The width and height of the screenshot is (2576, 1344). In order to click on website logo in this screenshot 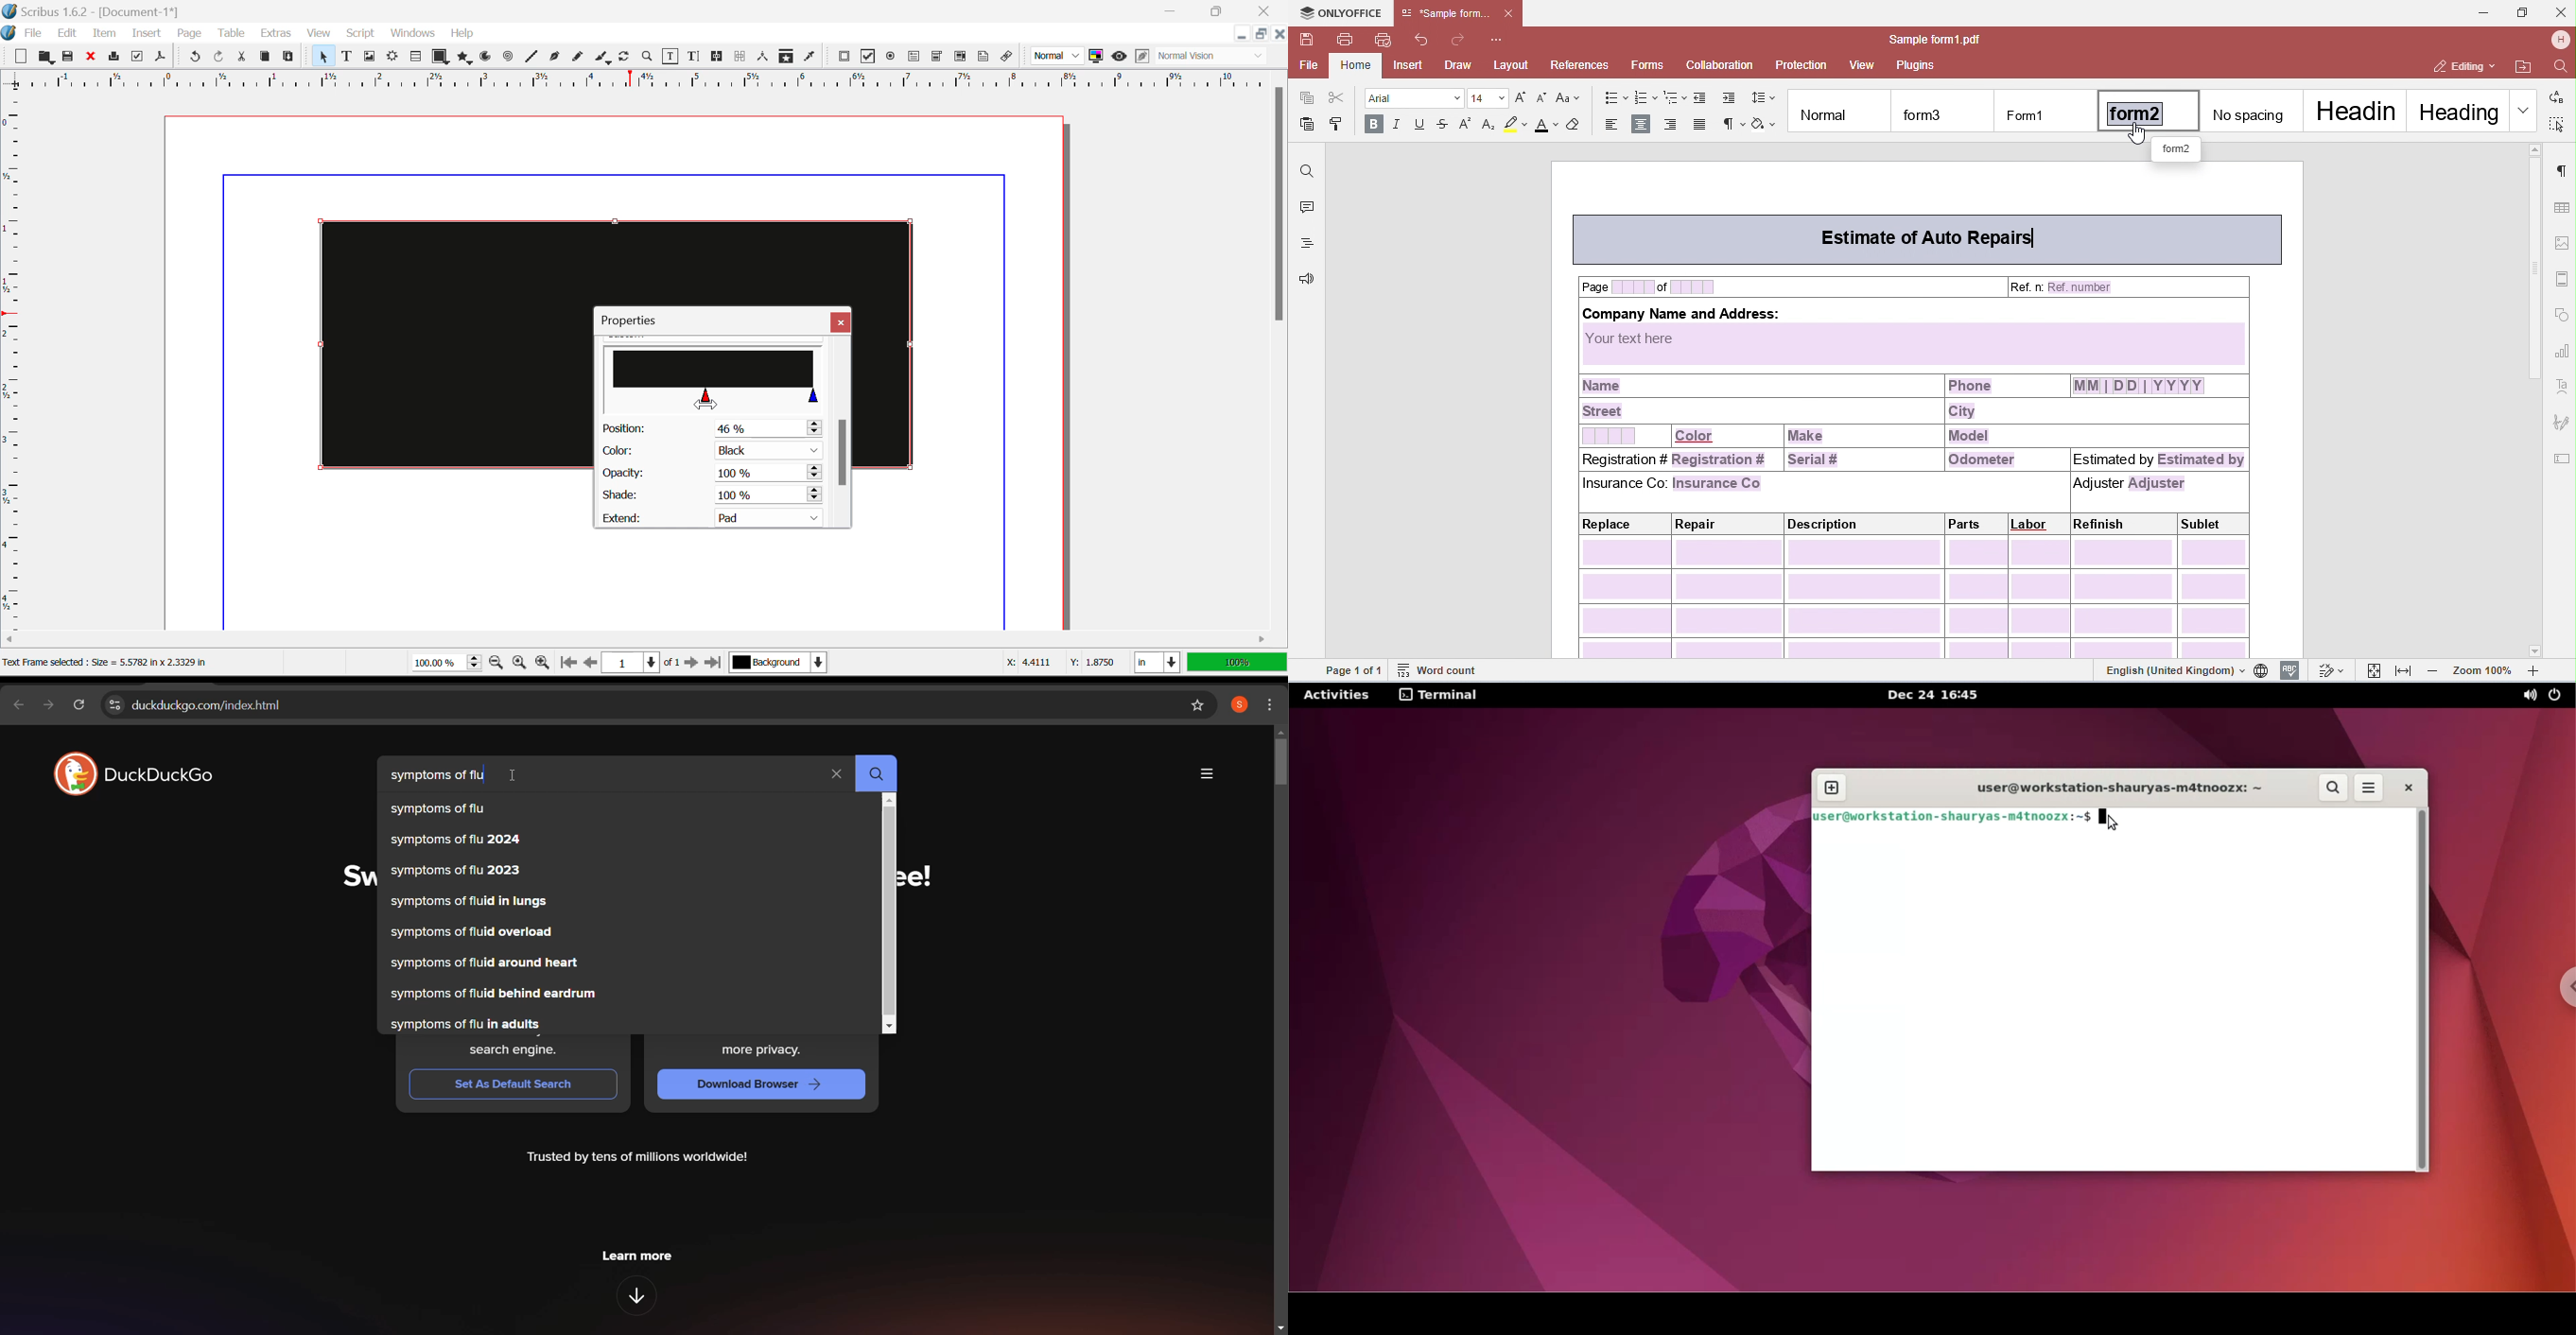, I will do `click(138, 773)`.